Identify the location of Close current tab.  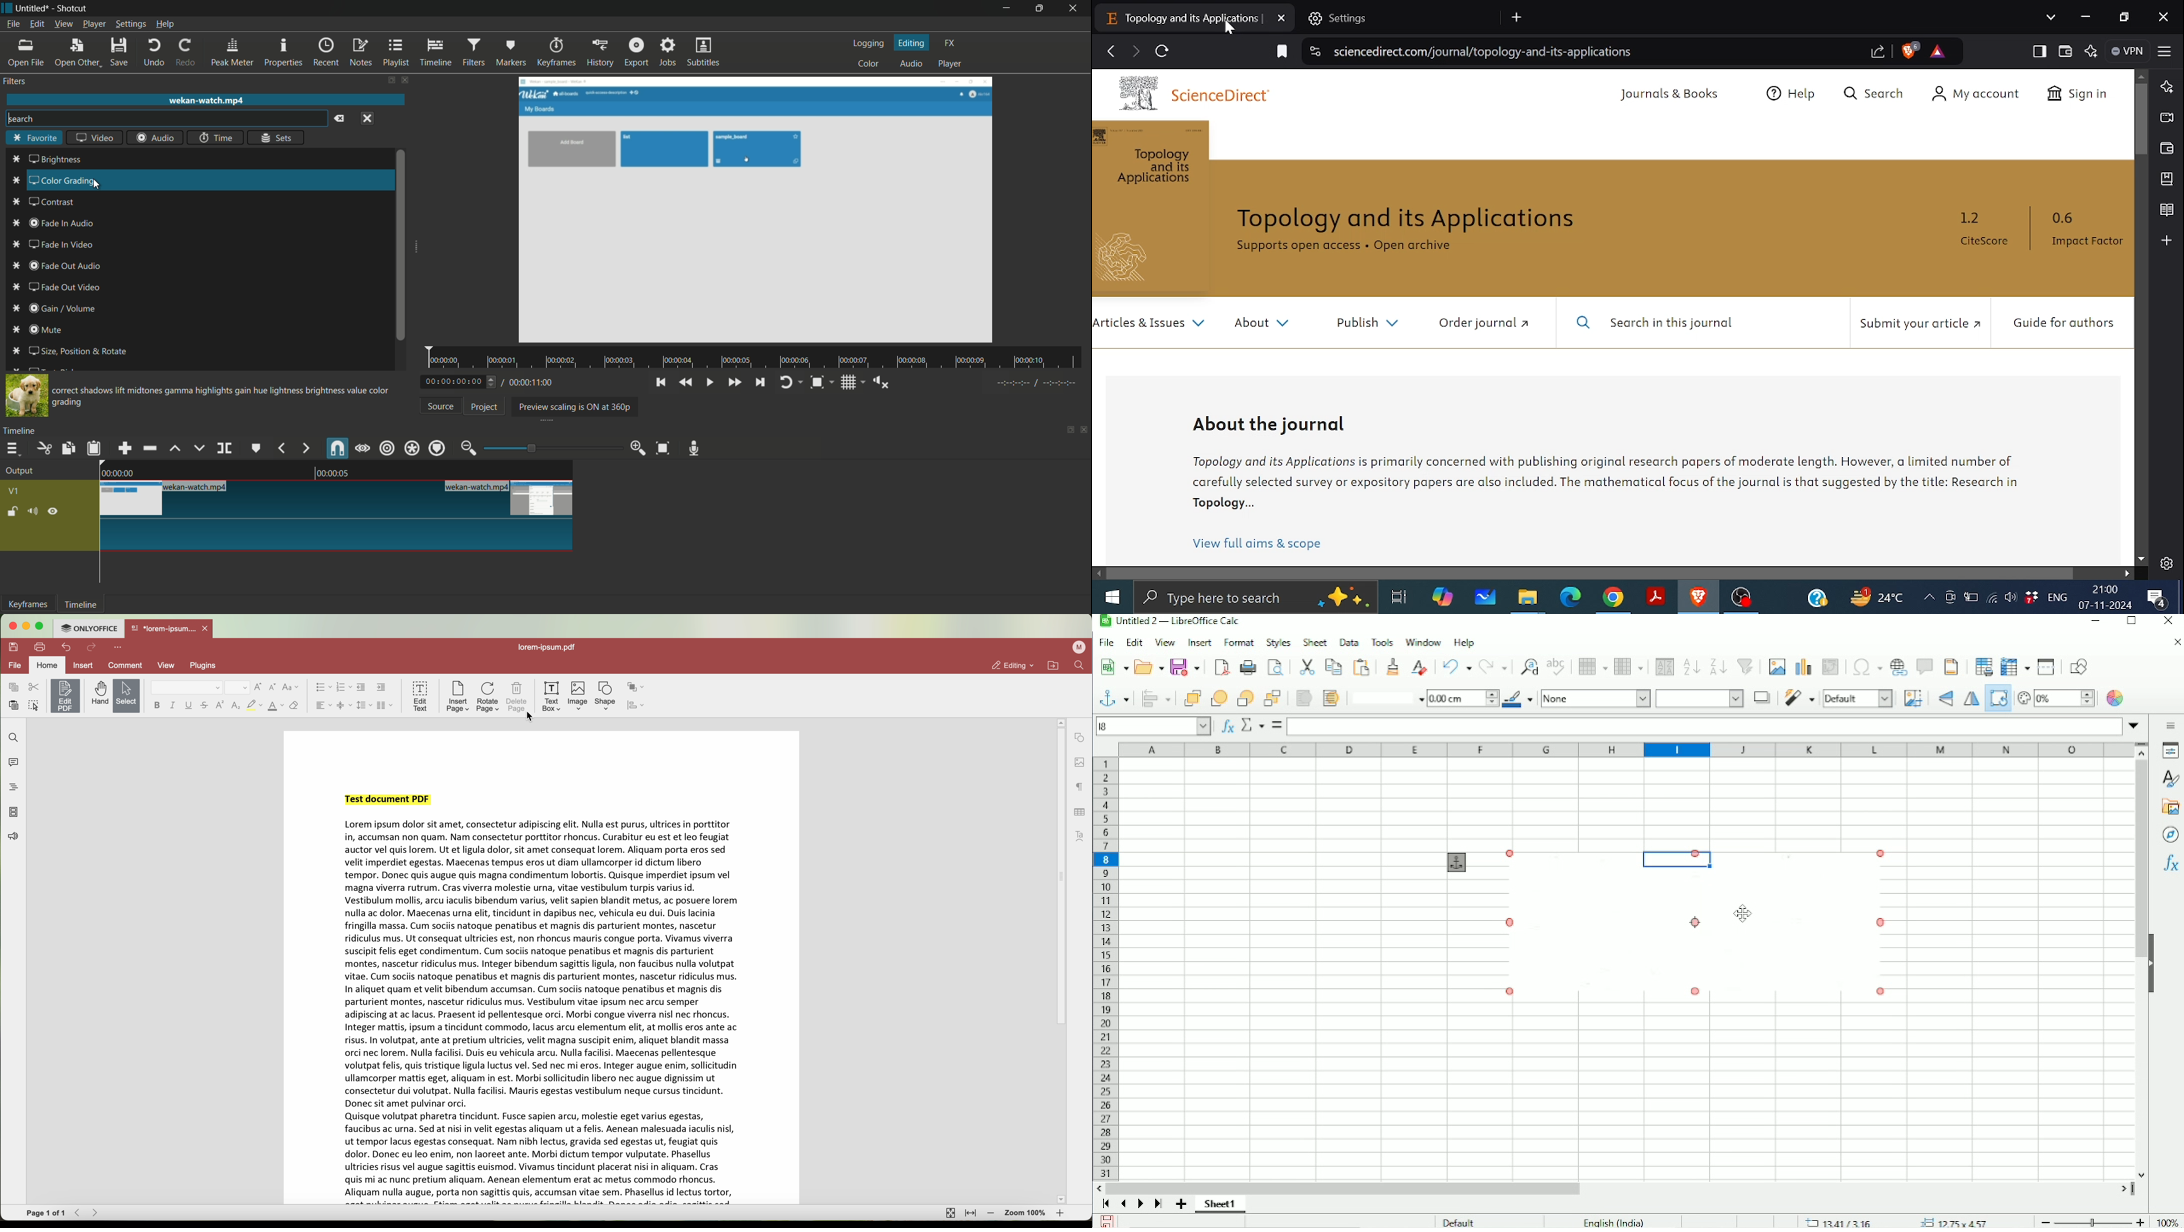
(1283, 18).